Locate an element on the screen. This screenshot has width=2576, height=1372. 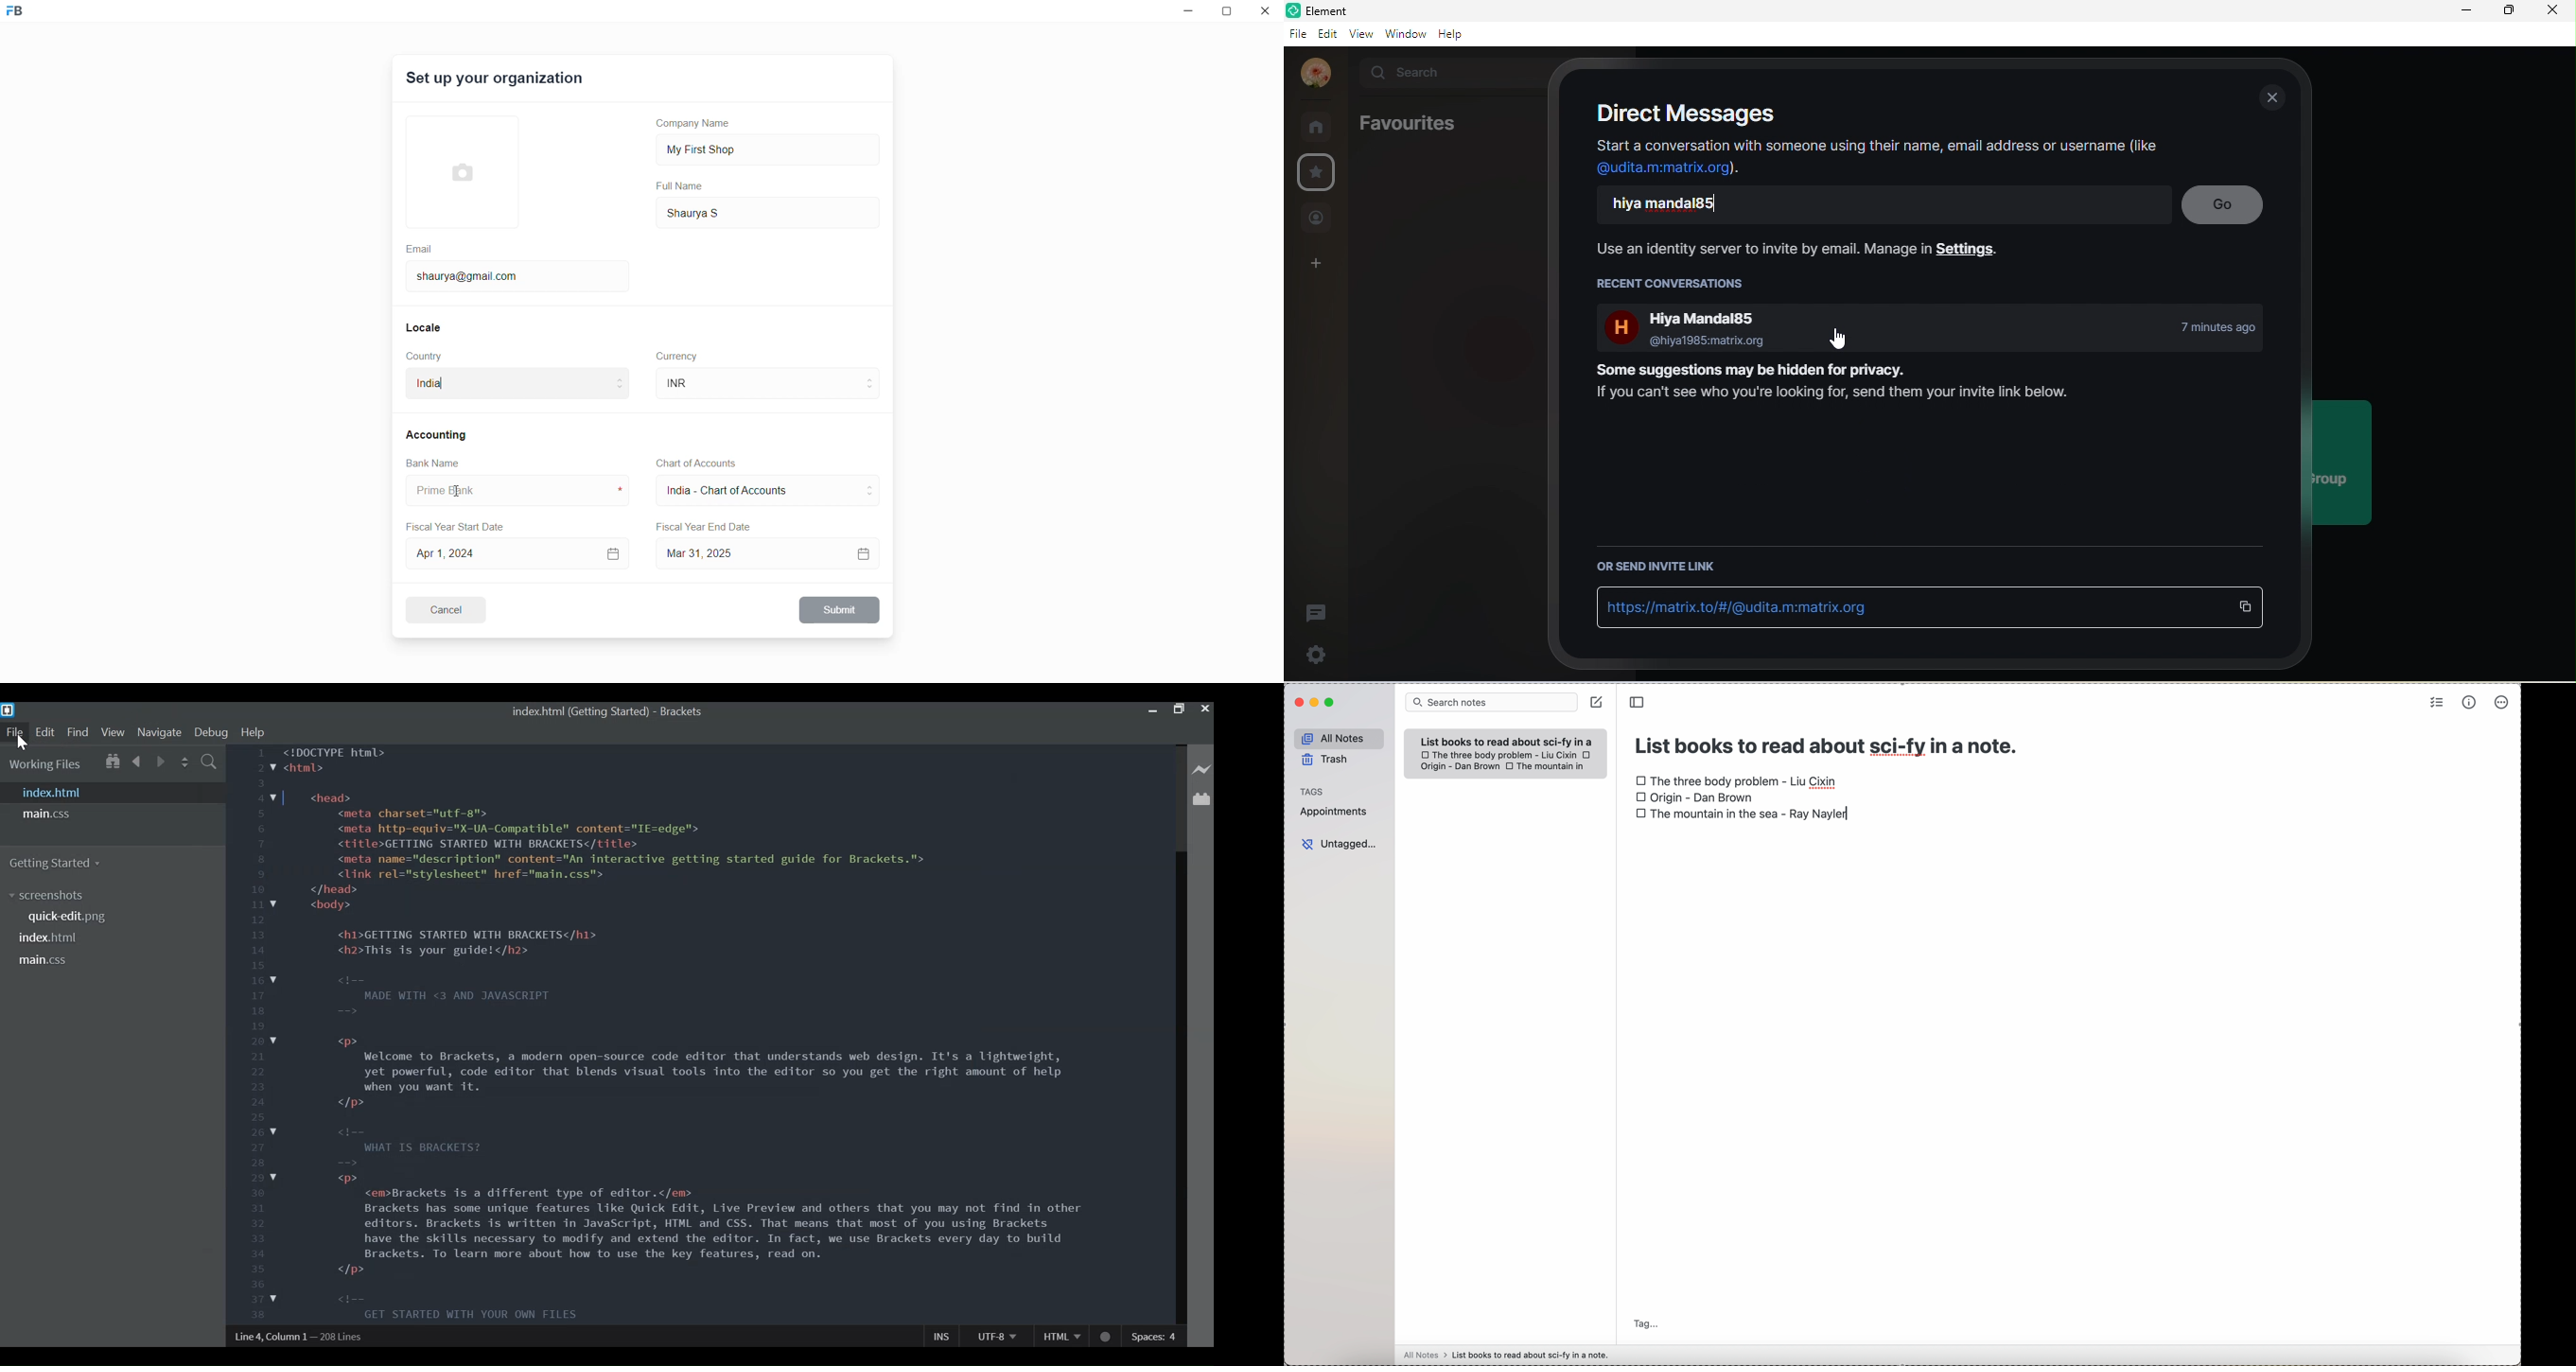
create a space is located at coordinates (1317, 264).